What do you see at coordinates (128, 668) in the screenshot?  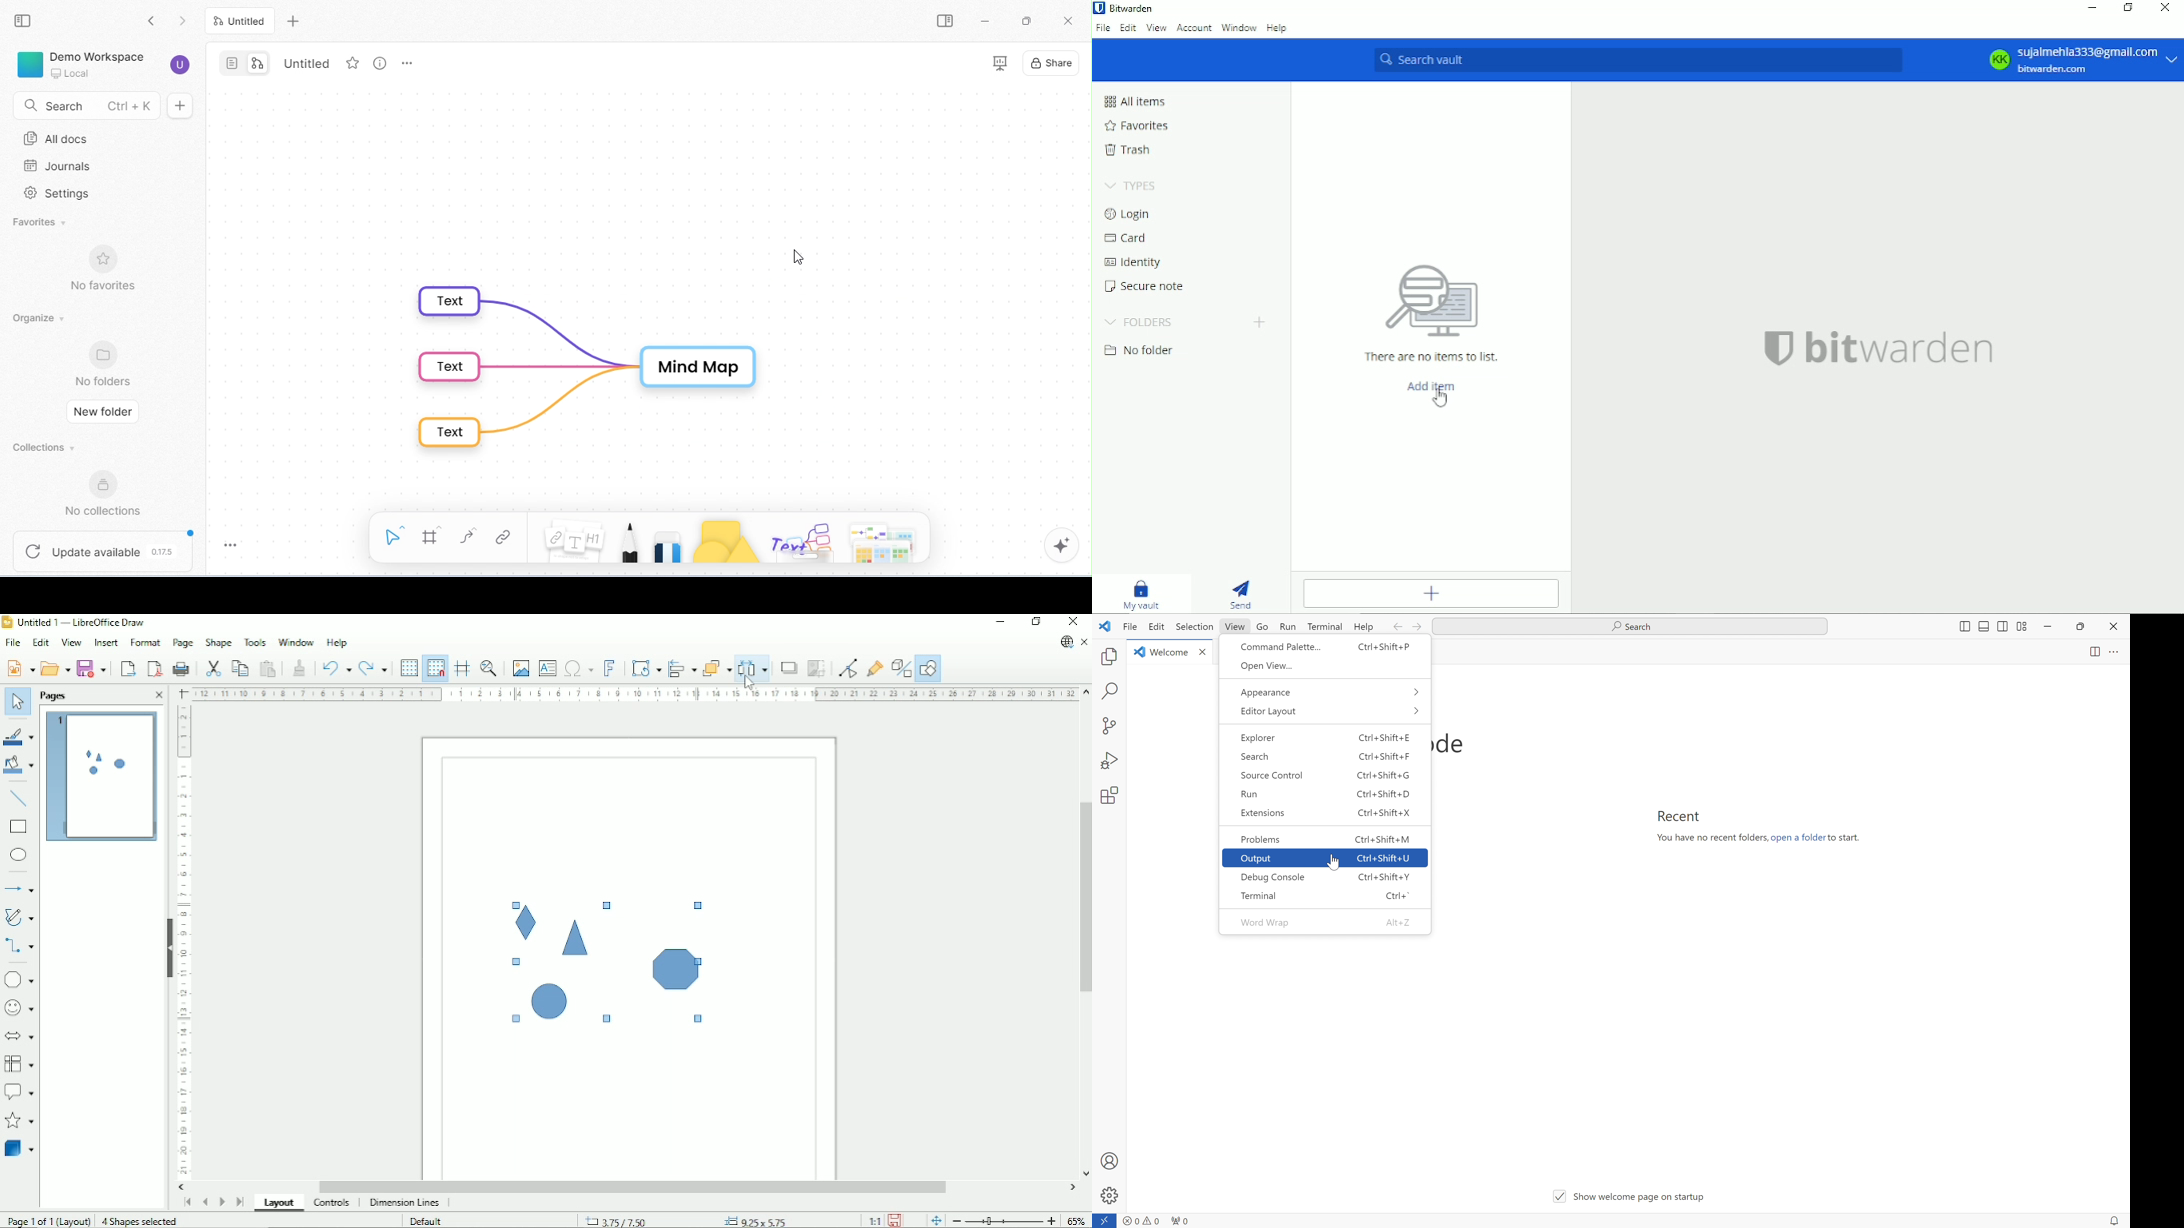 I see `Export` at bounding box center [128, 668].